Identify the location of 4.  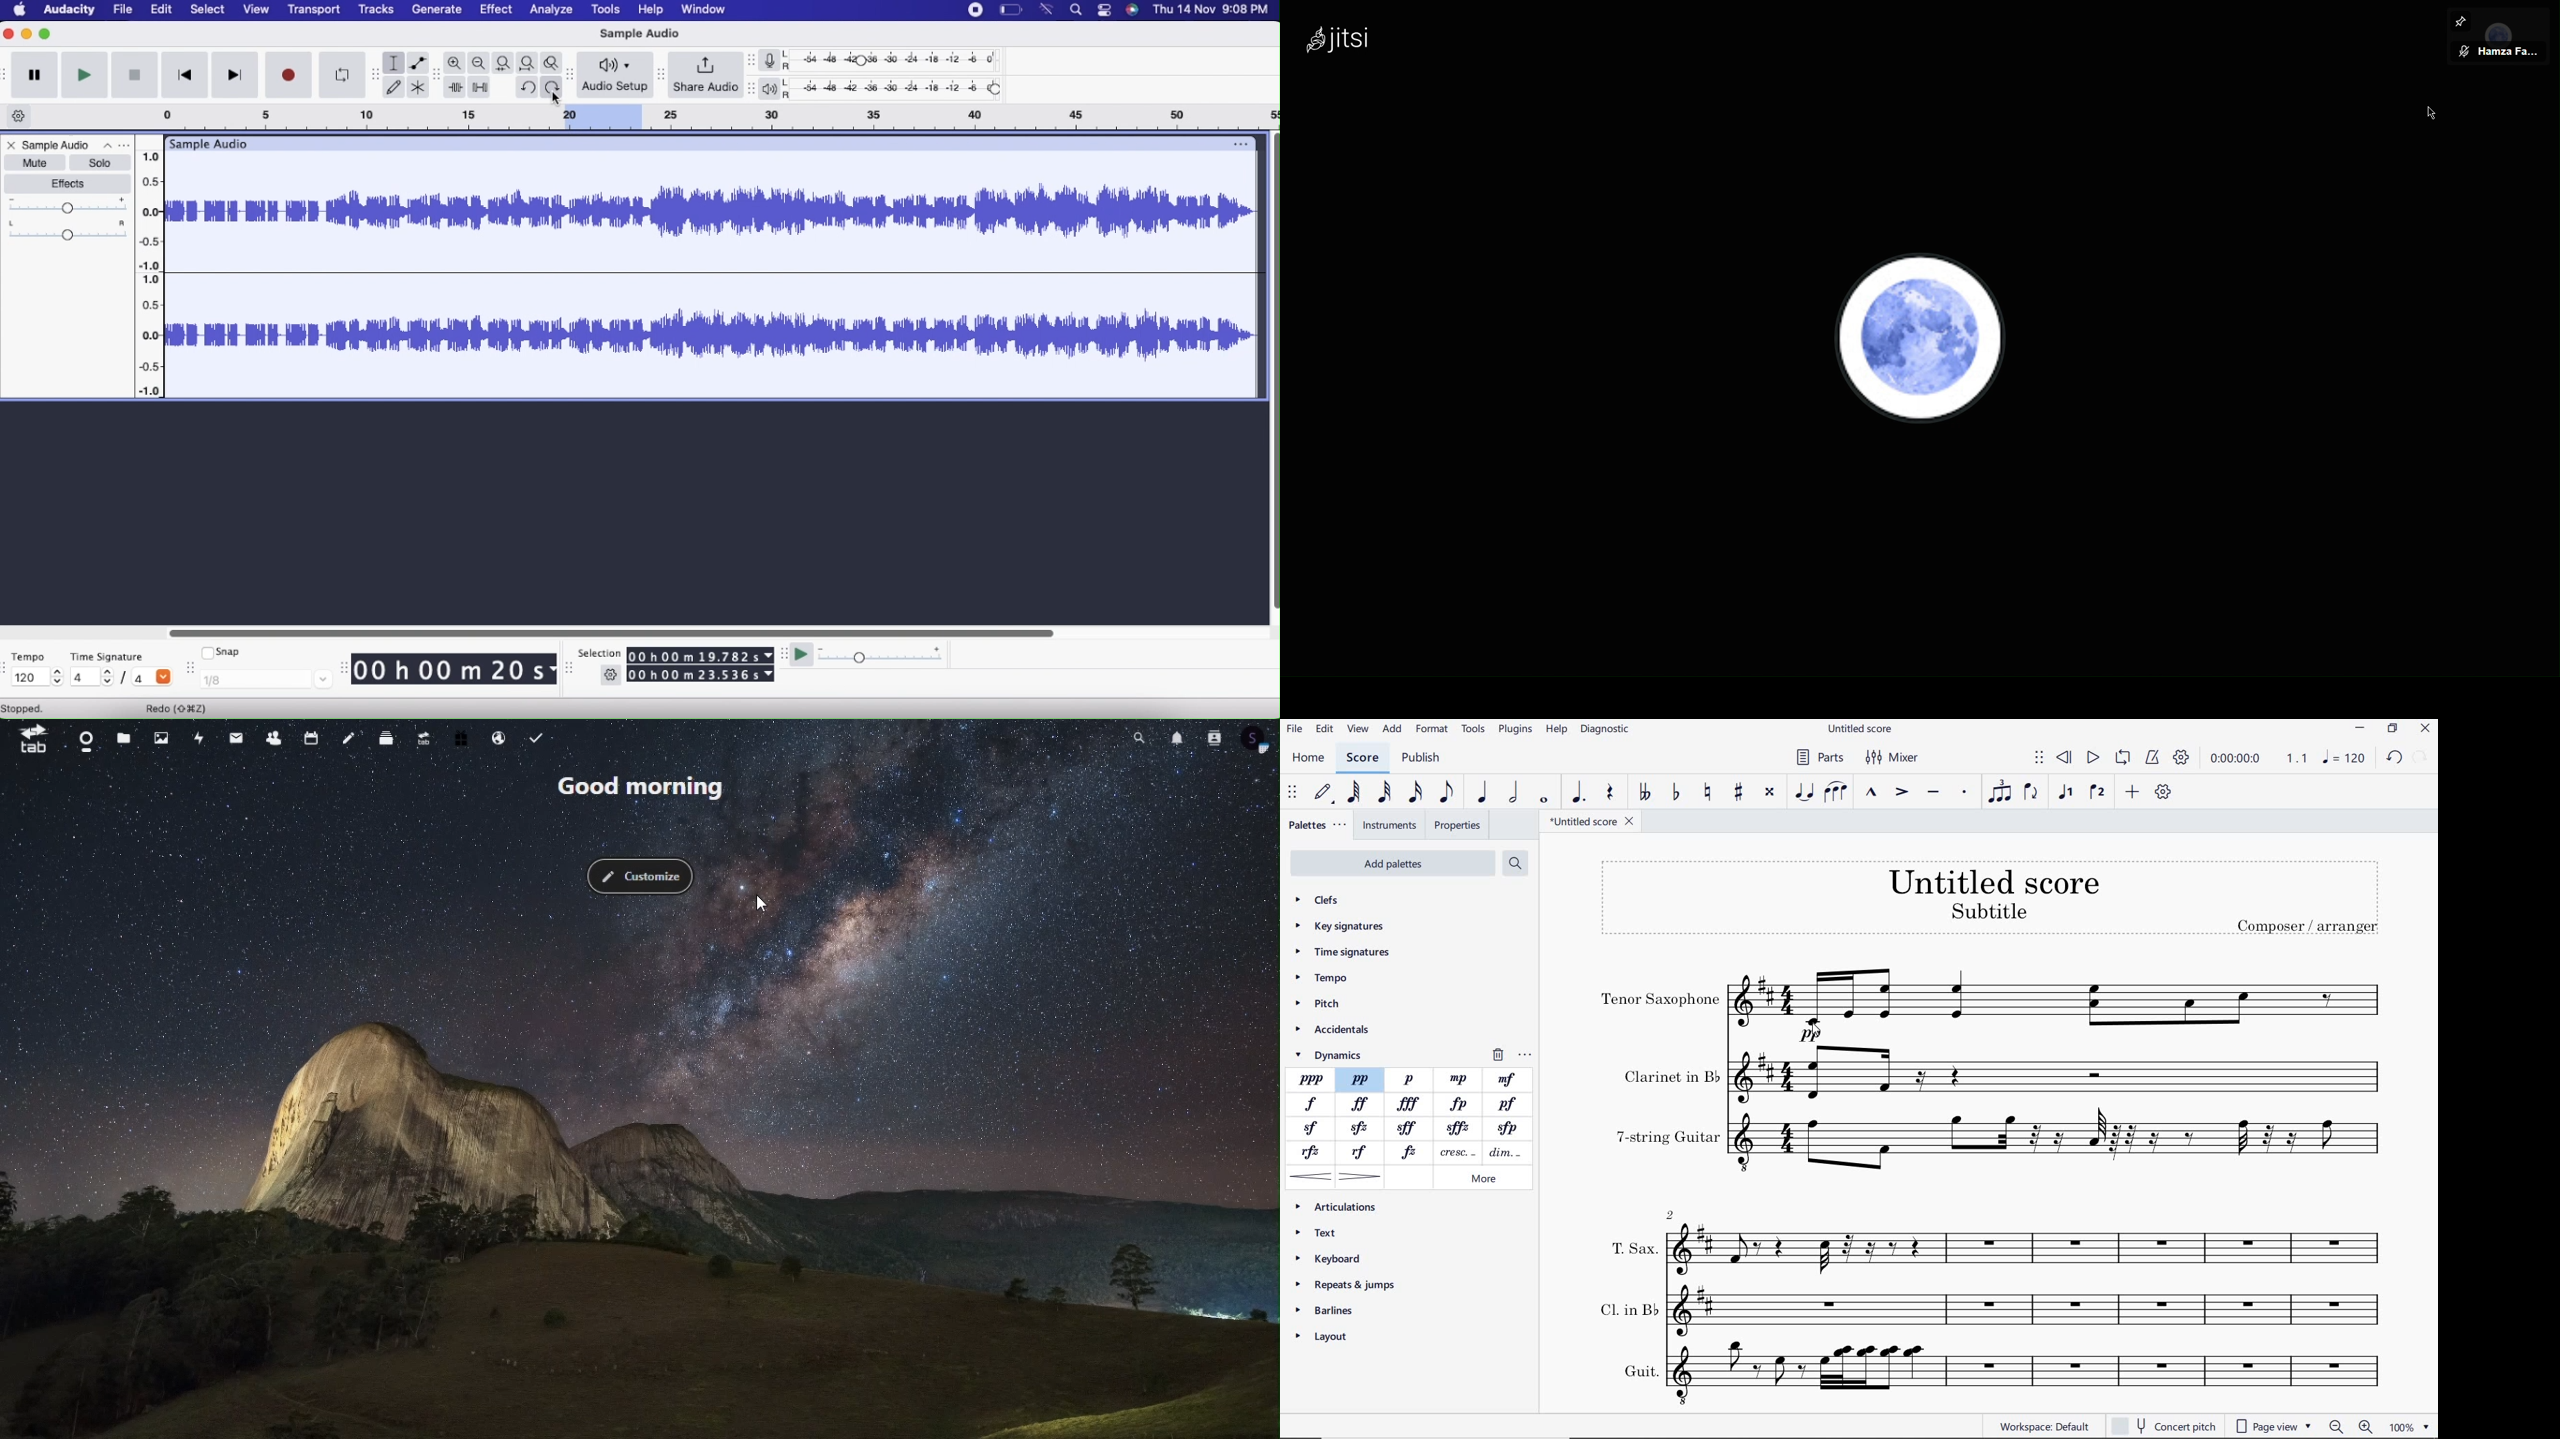
(94, 678).